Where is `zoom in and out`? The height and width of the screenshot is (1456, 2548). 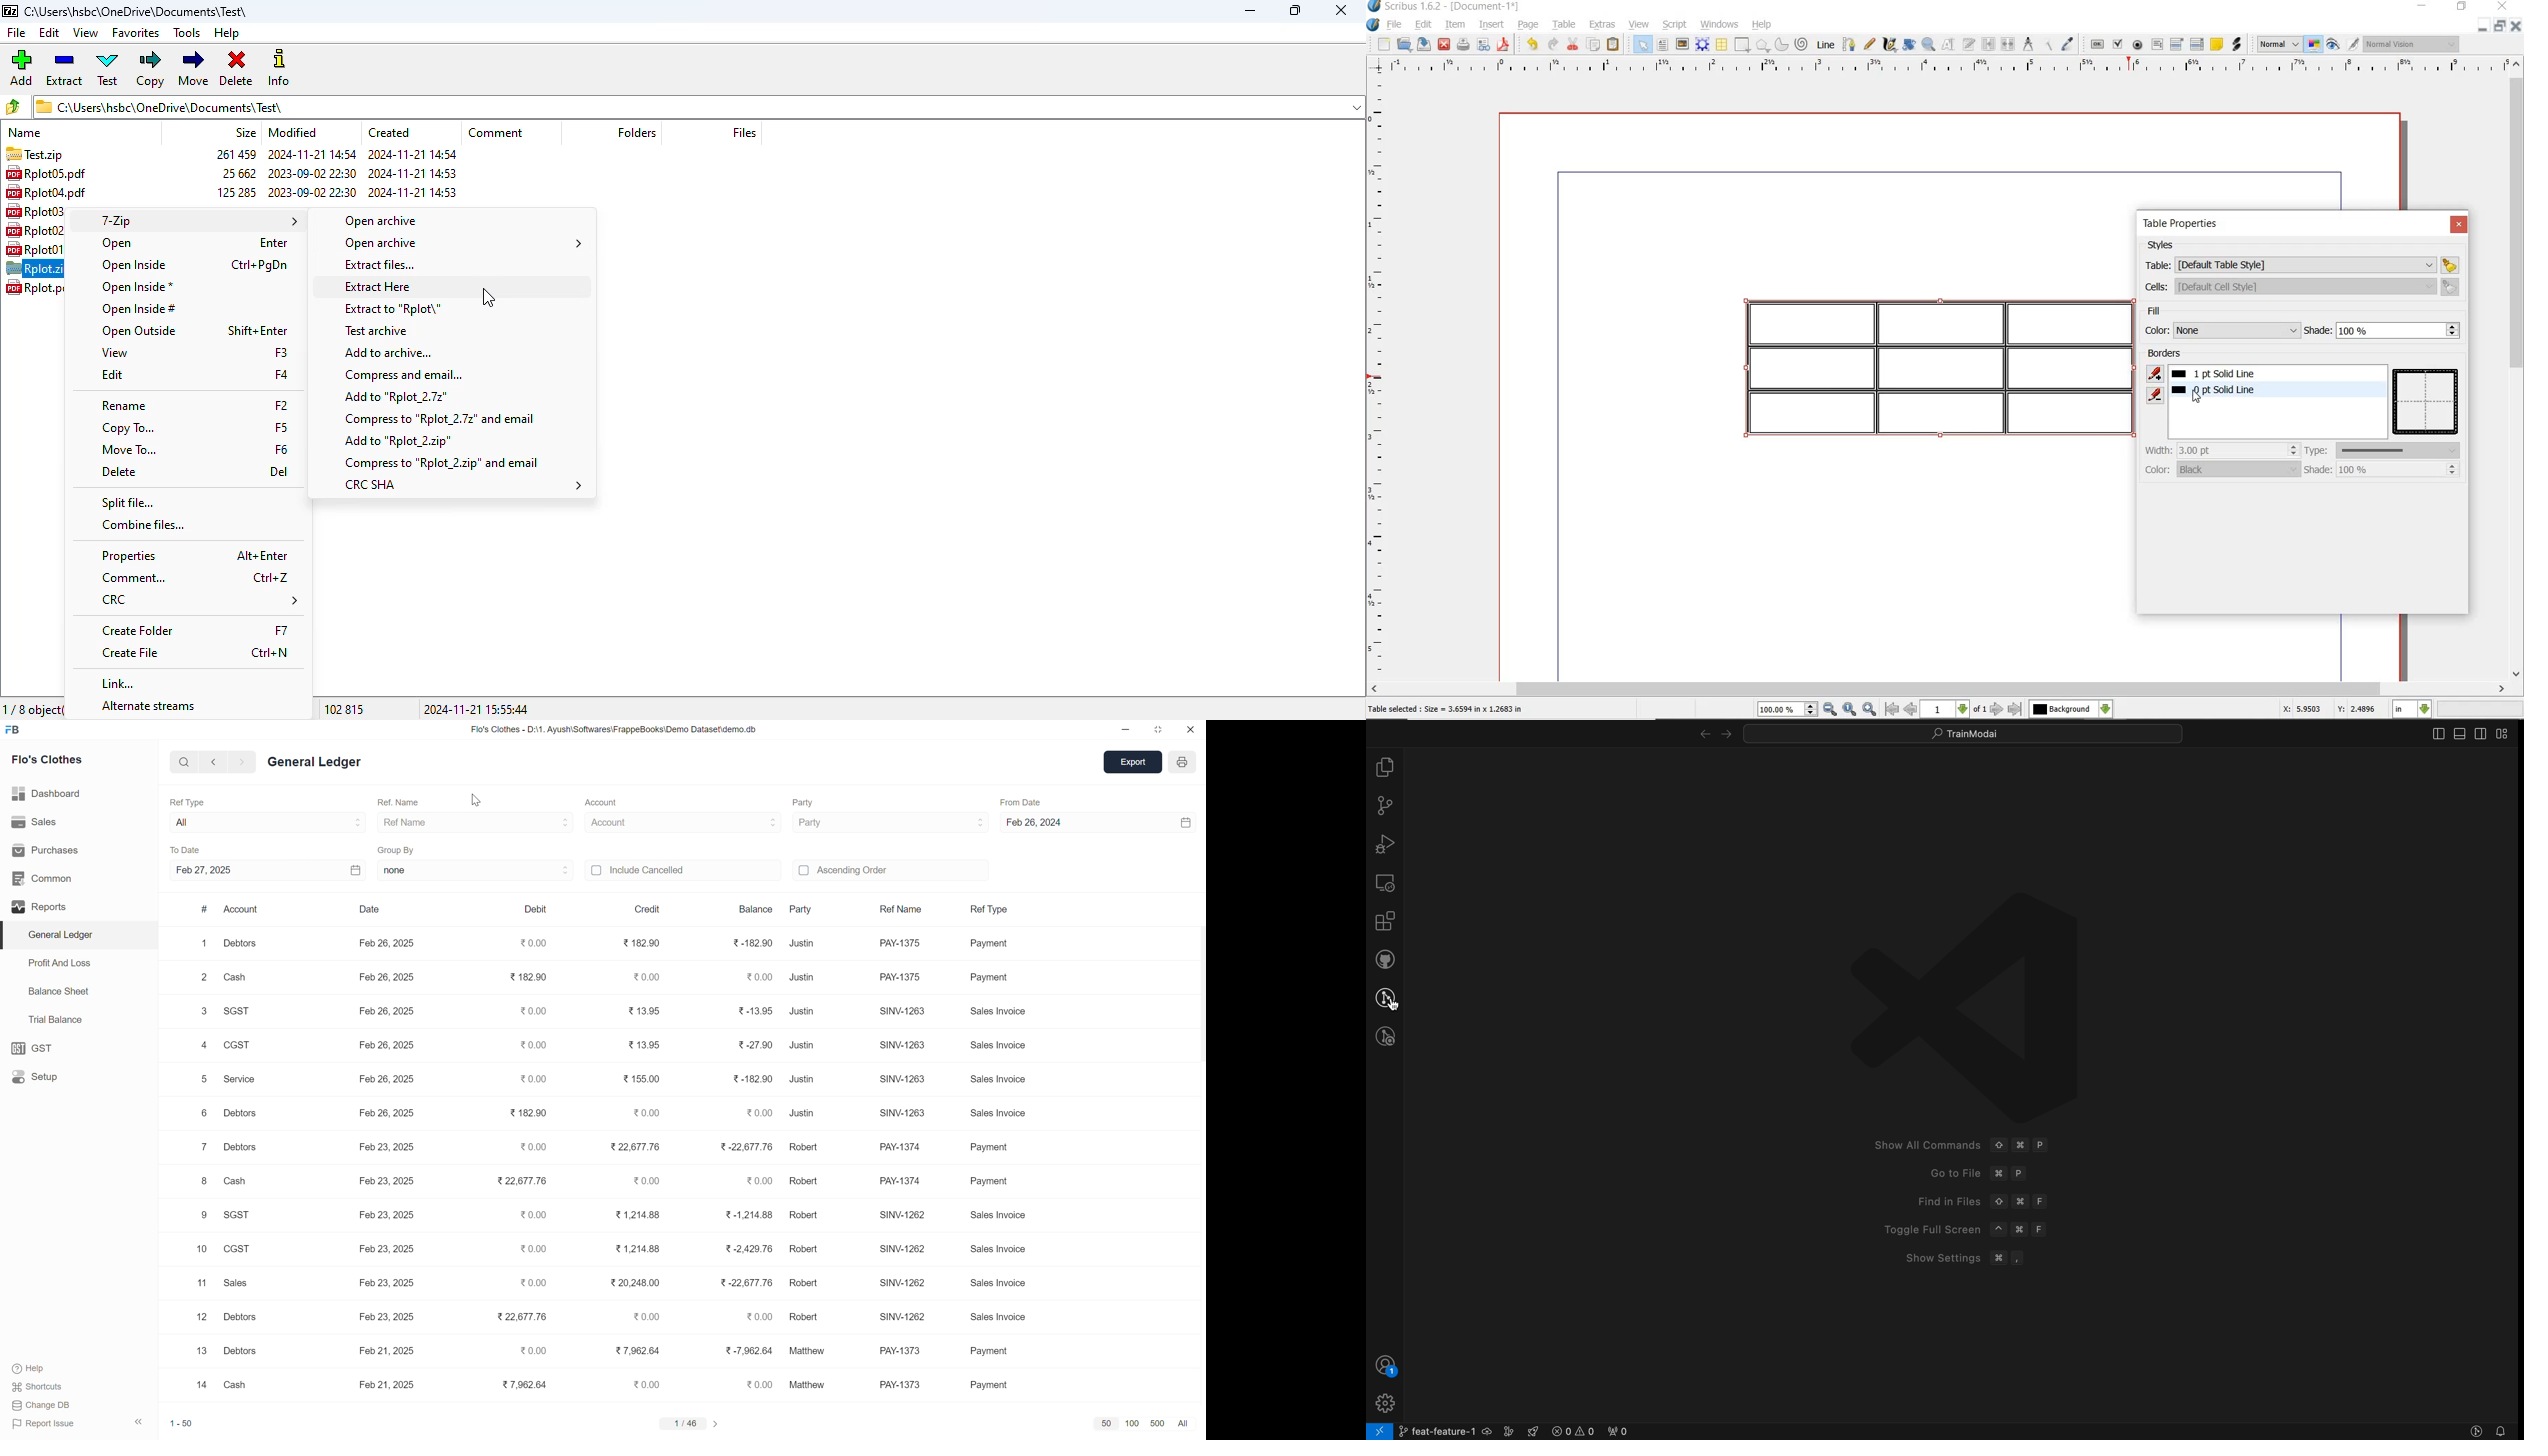
zoom in and out is located at coordinates (1929, 45).